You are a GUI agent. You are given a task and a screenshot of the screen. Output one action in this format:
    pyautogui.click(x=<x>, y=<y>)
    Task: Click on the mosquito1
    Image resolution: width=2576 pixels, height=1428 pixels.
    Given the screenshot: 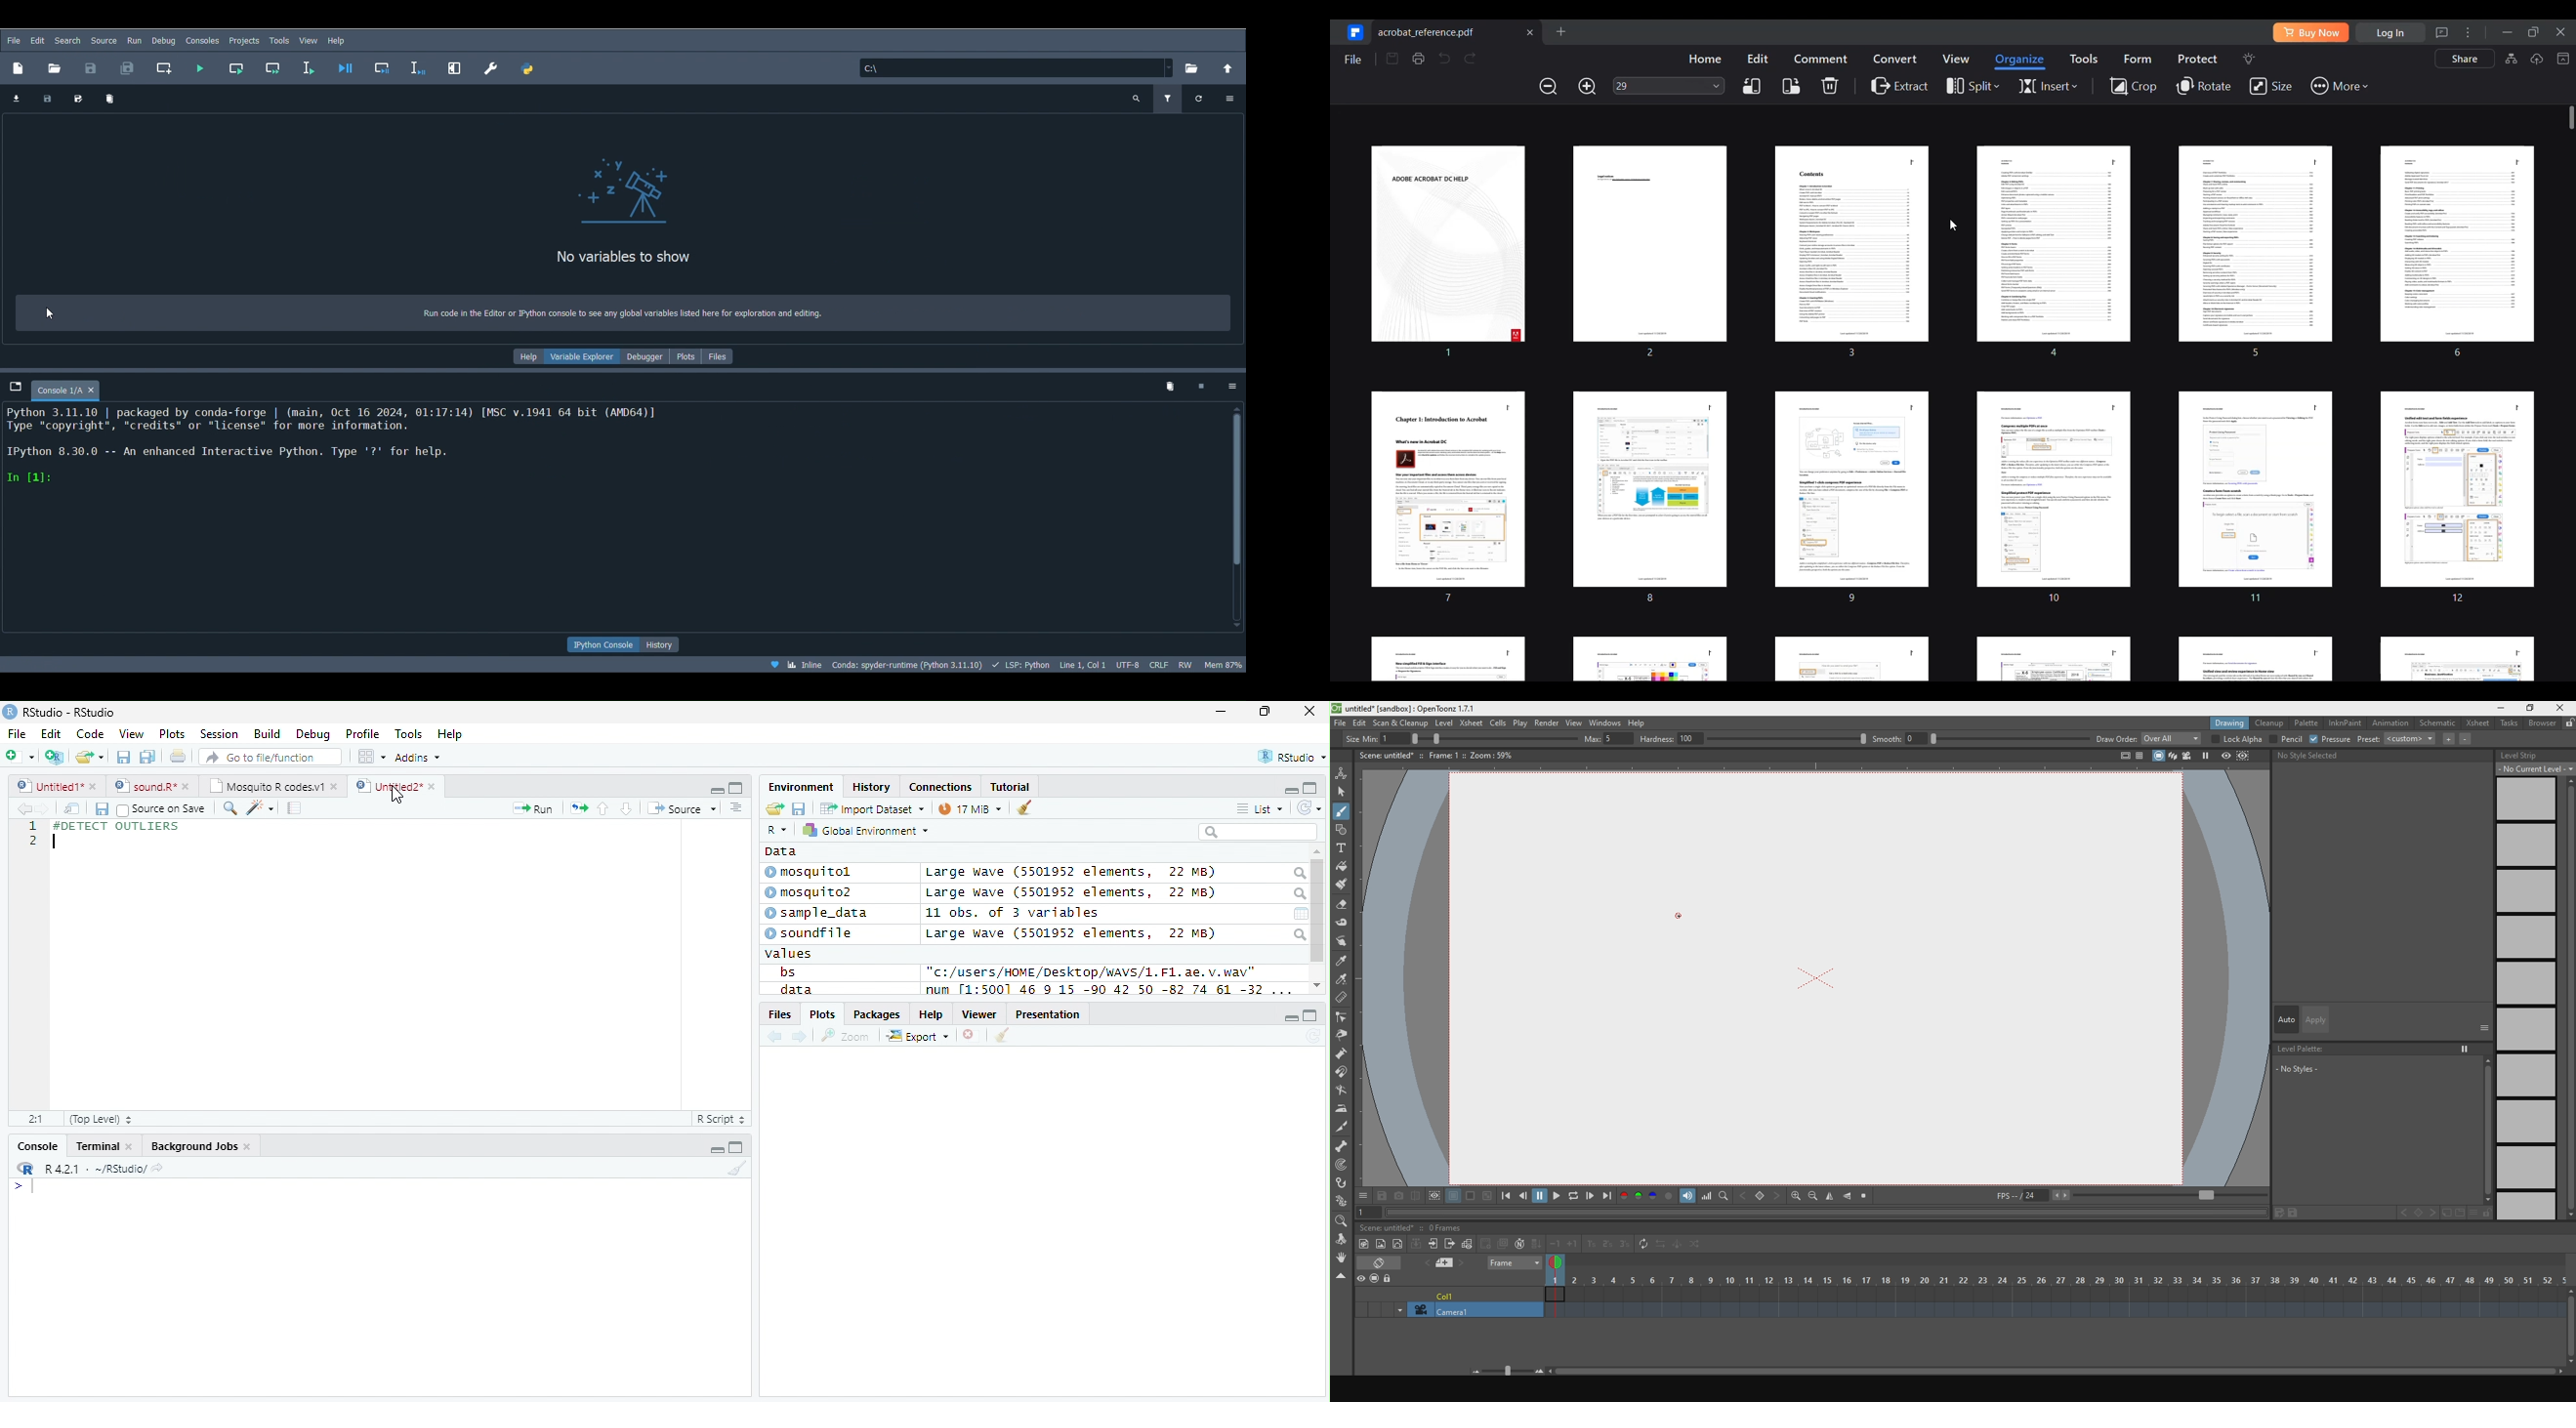 What is the action you would take?
    pyautogui.click(x=811, y=873)
    